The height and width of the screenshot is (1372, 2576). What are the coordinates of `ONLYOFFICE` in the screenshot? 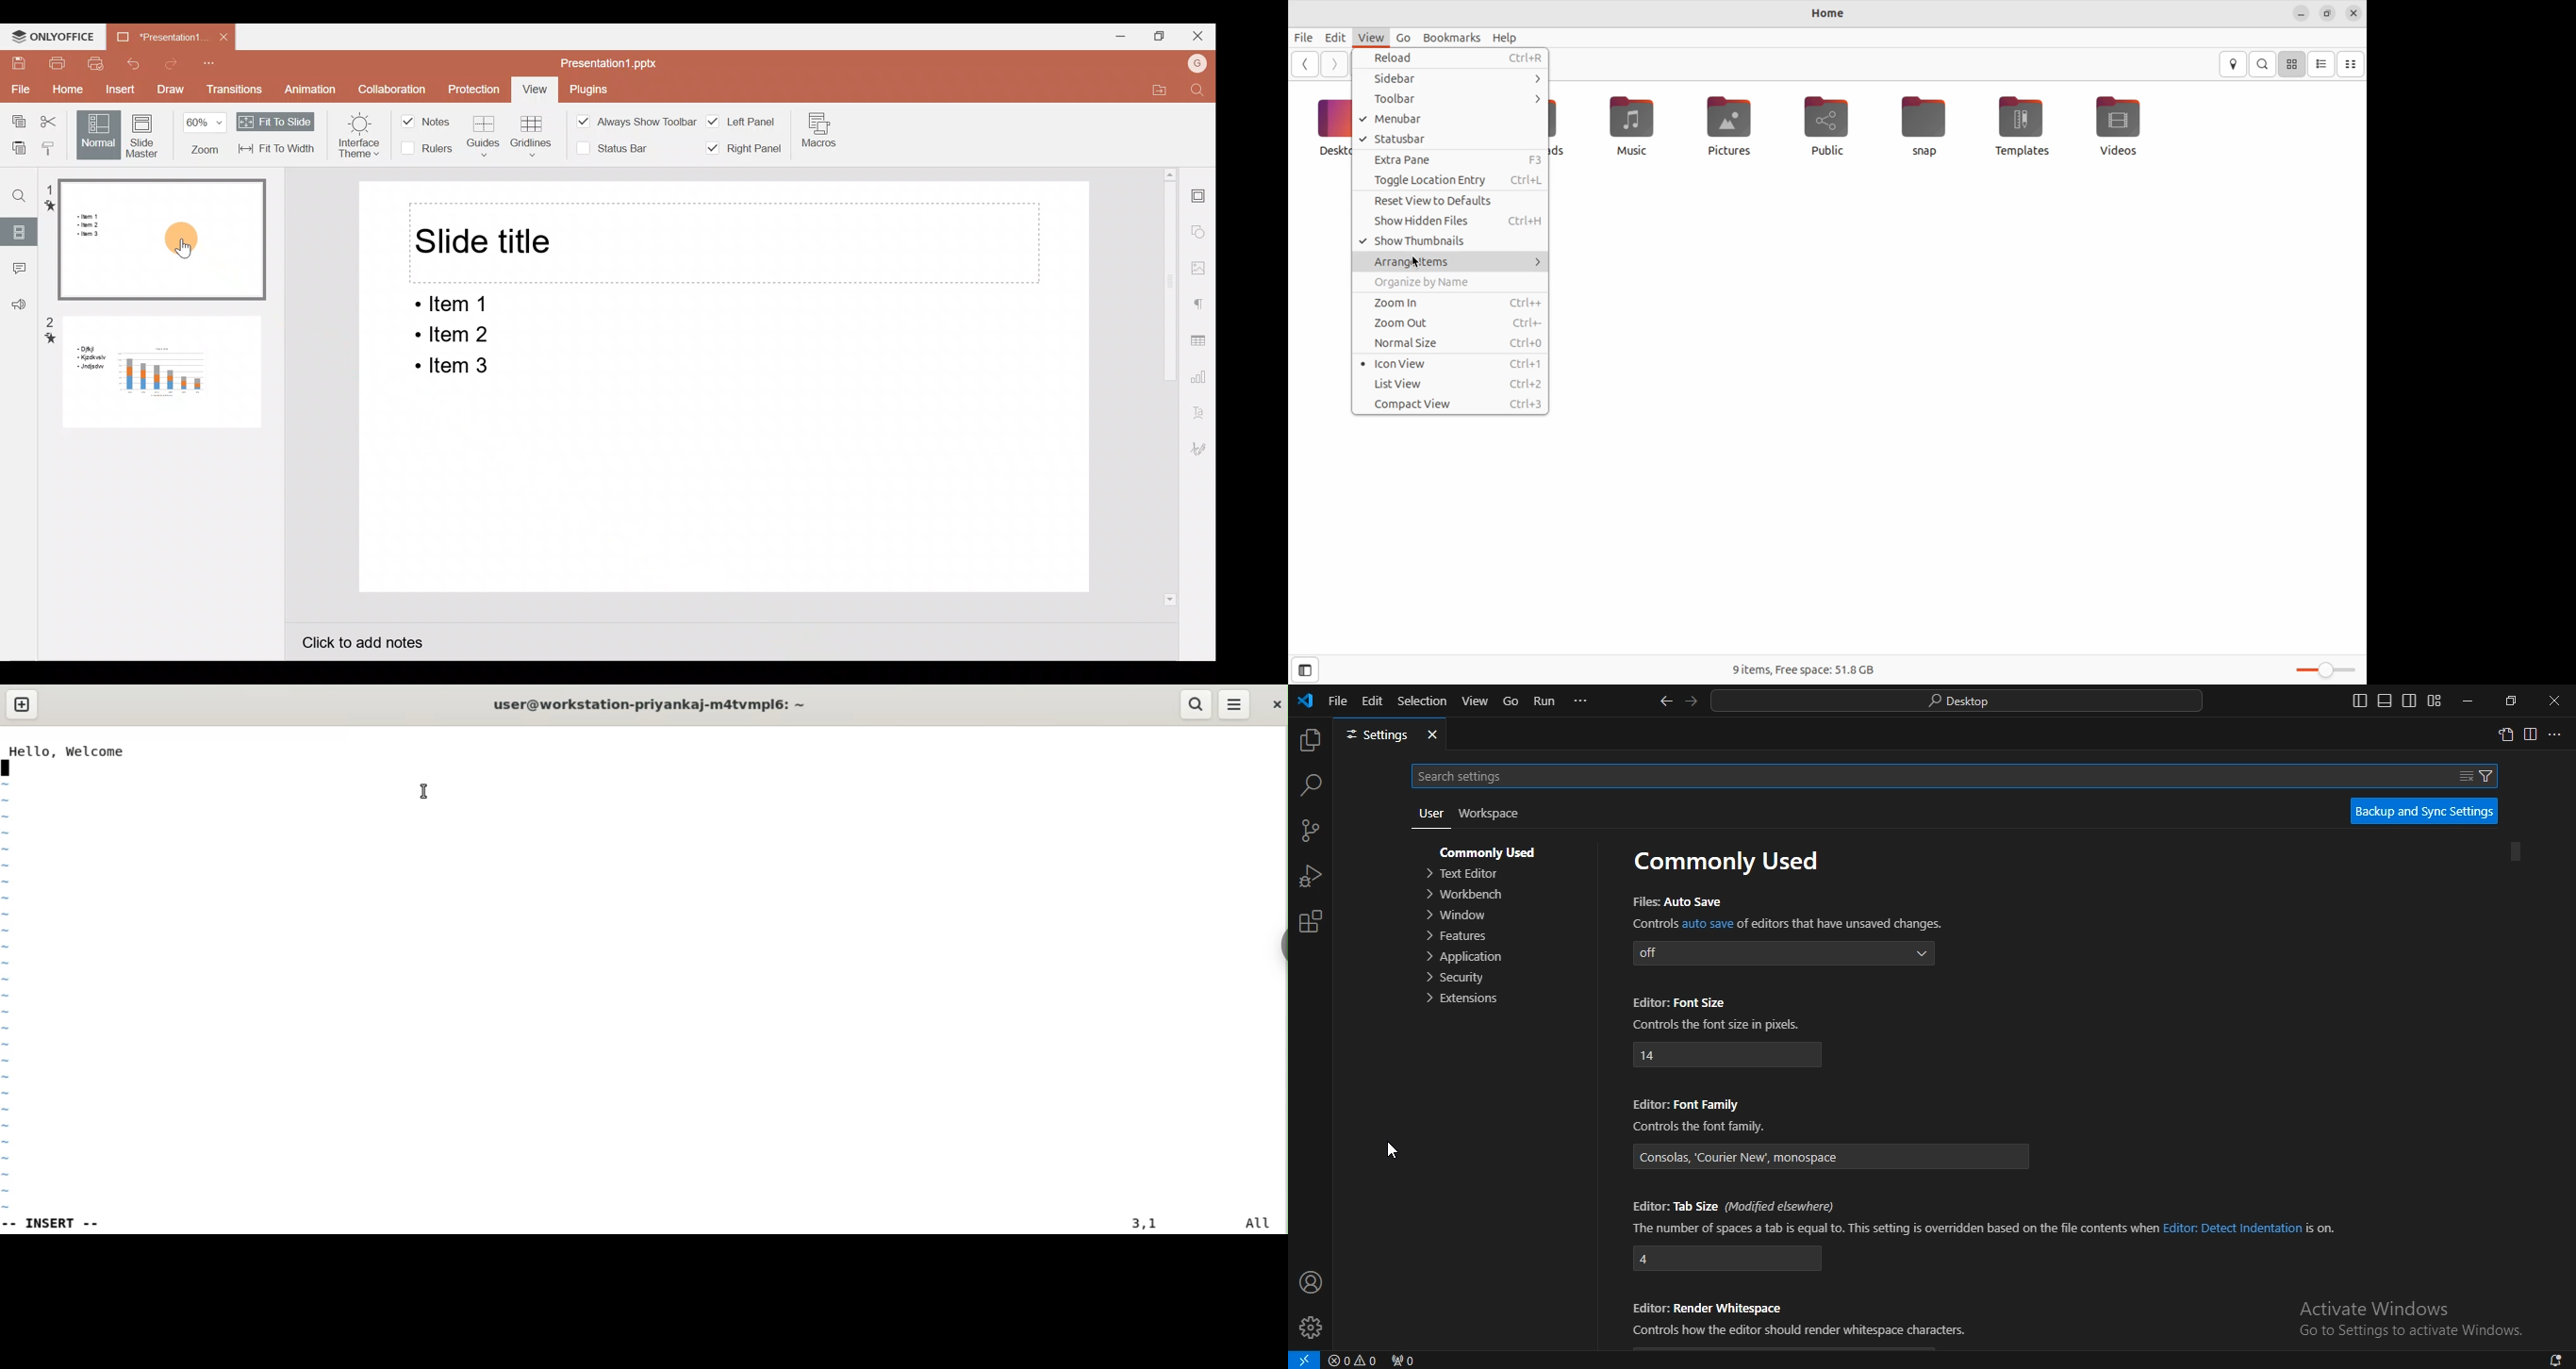 It's located at (52, 35).